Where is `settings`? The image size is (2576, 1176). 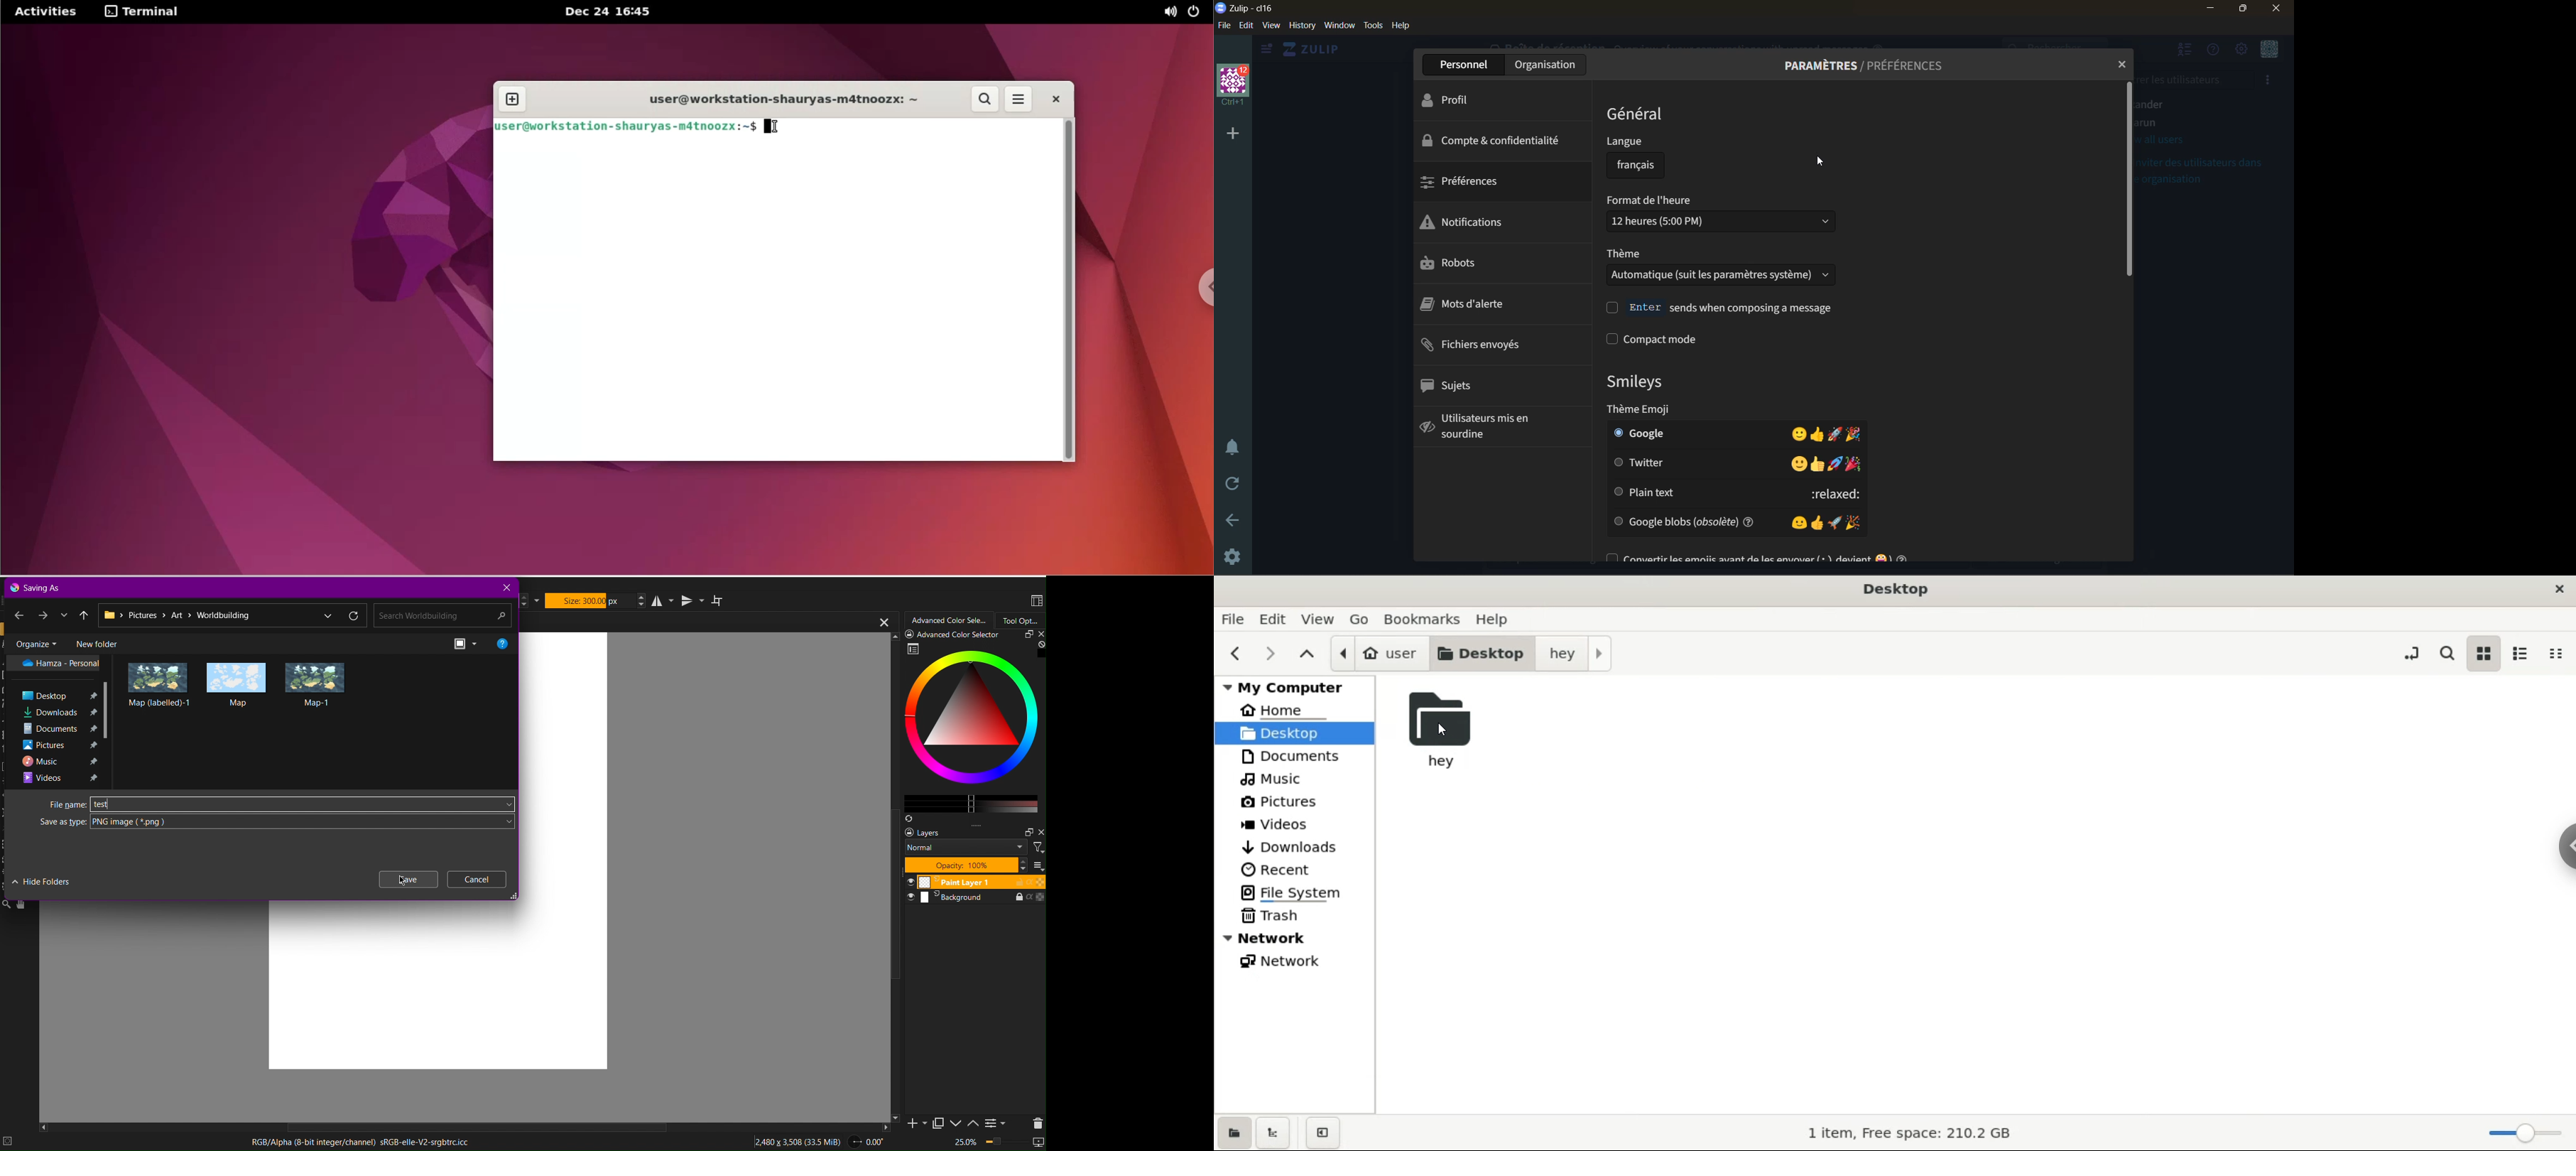
settings is located at coordinates (1233, 555).